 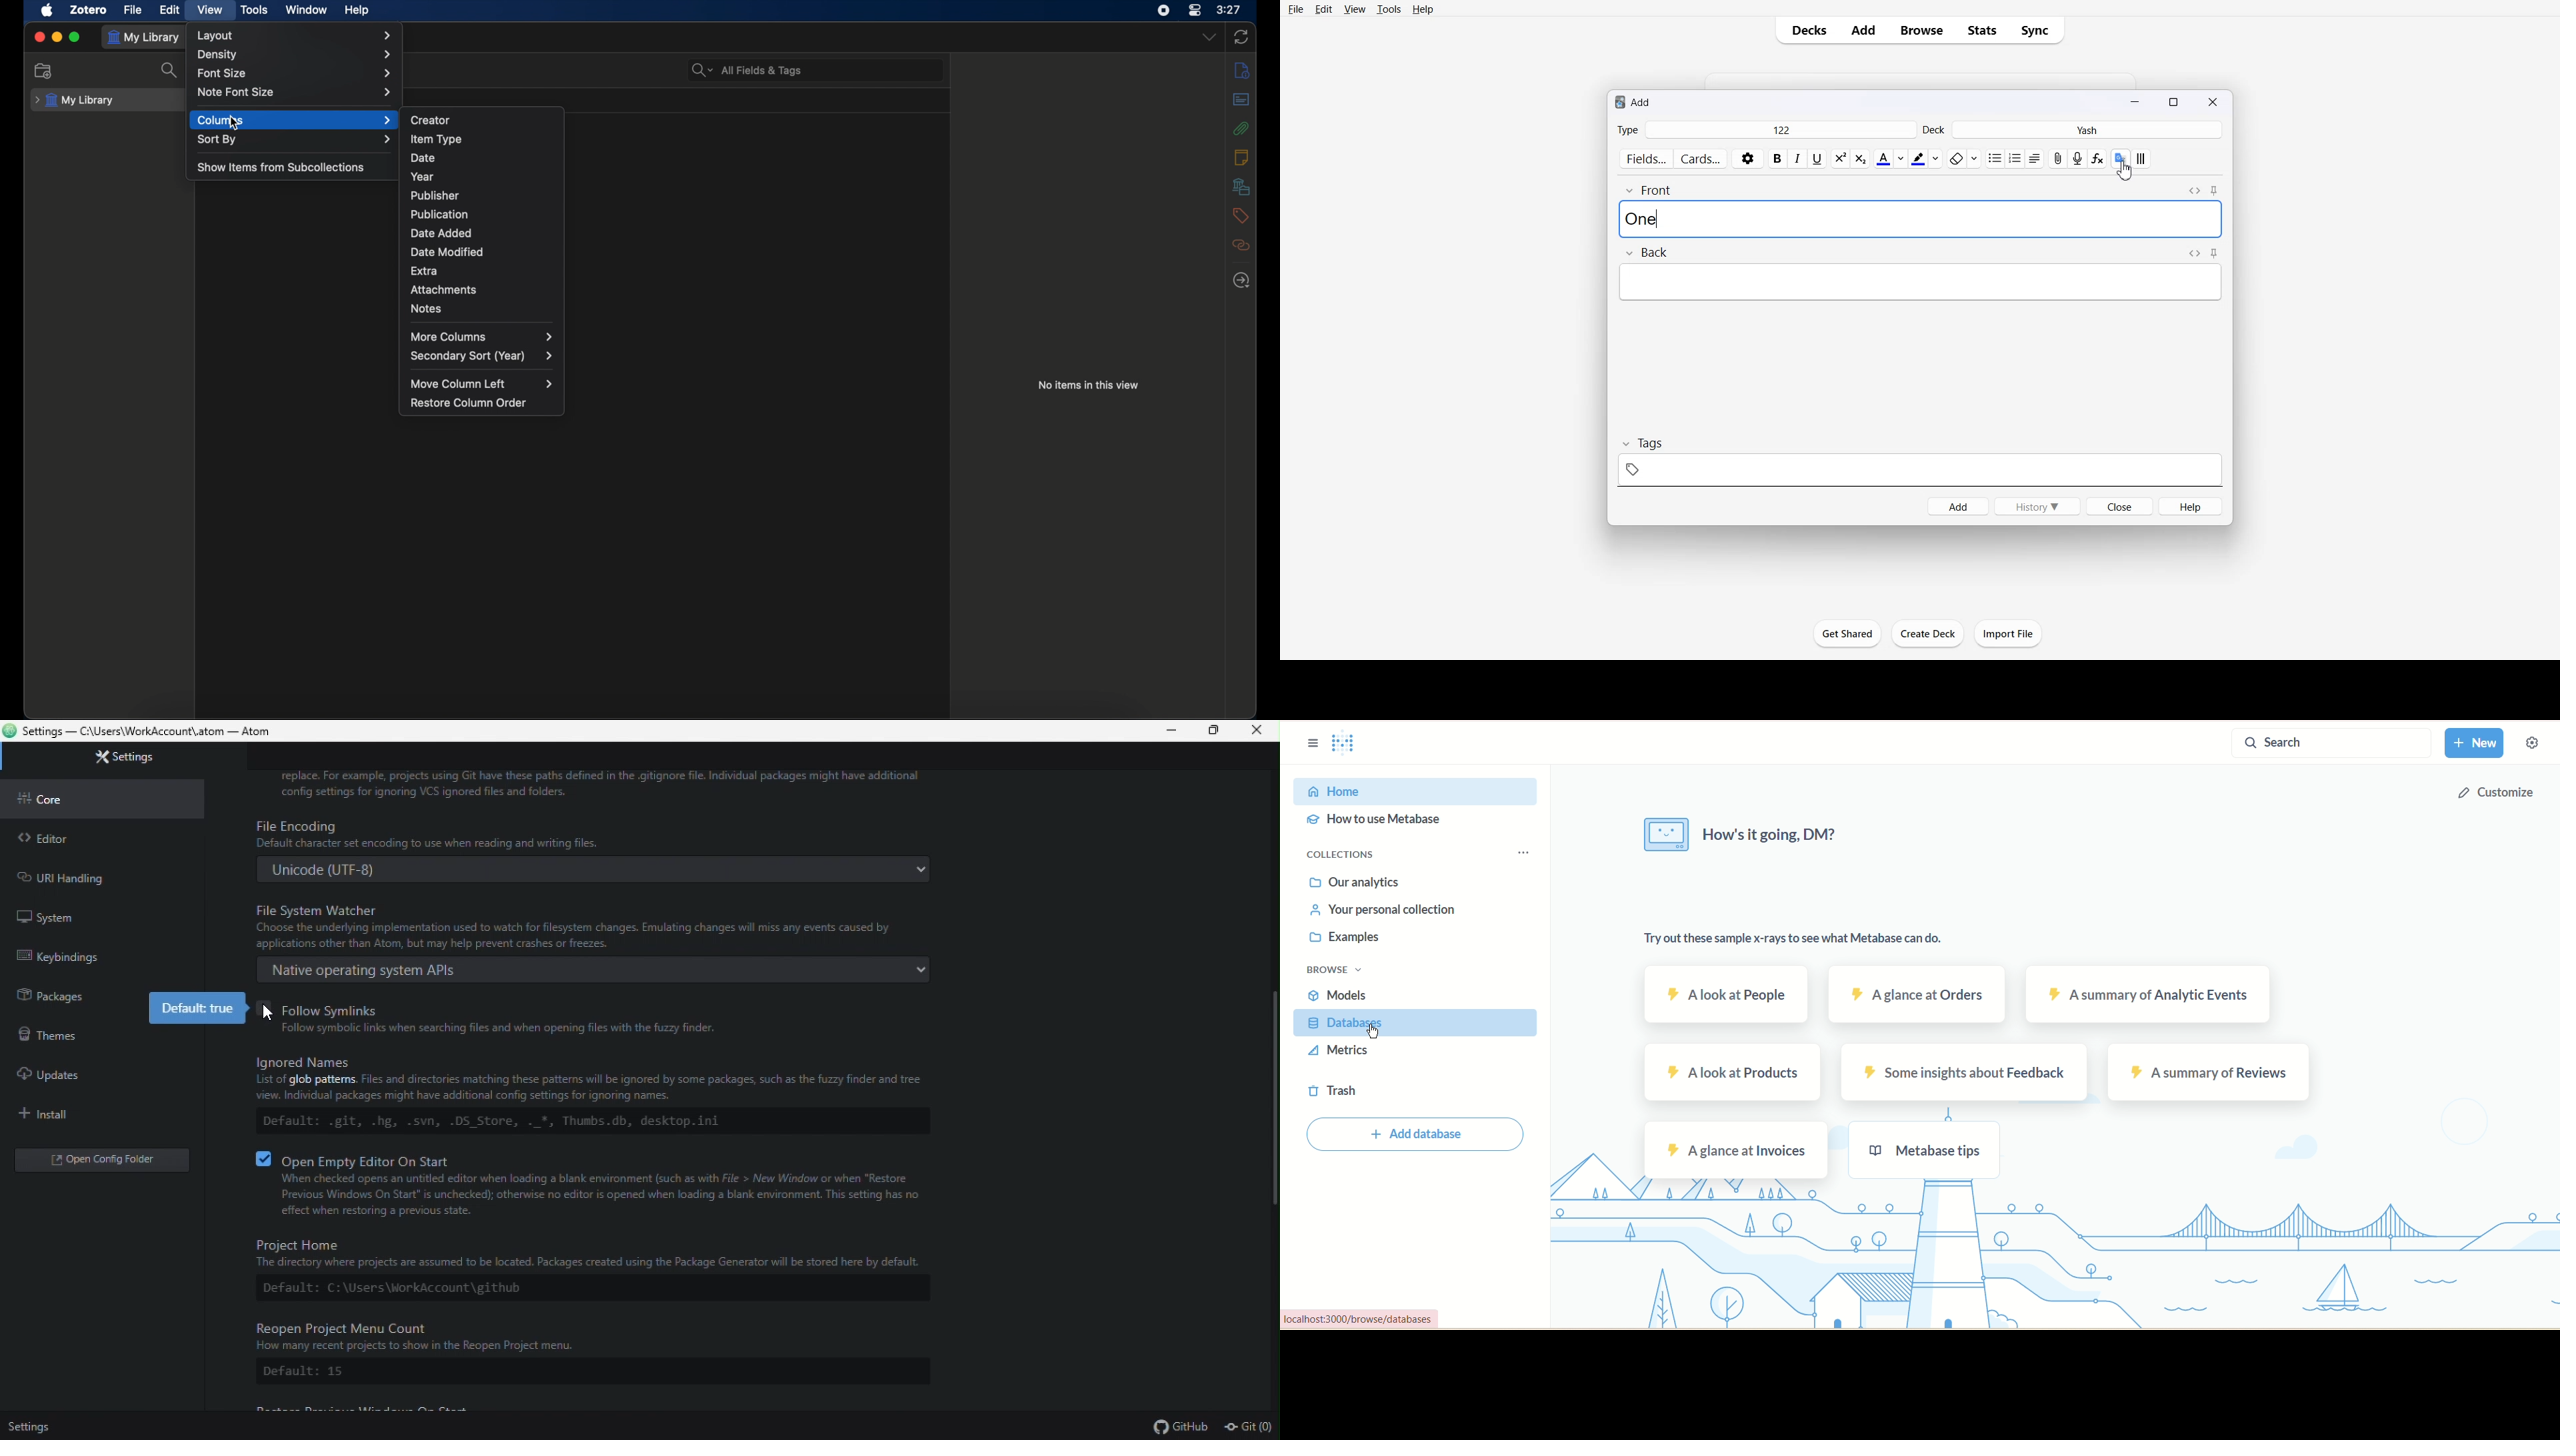 I want to click on zotero, so click(x=88, y=10).